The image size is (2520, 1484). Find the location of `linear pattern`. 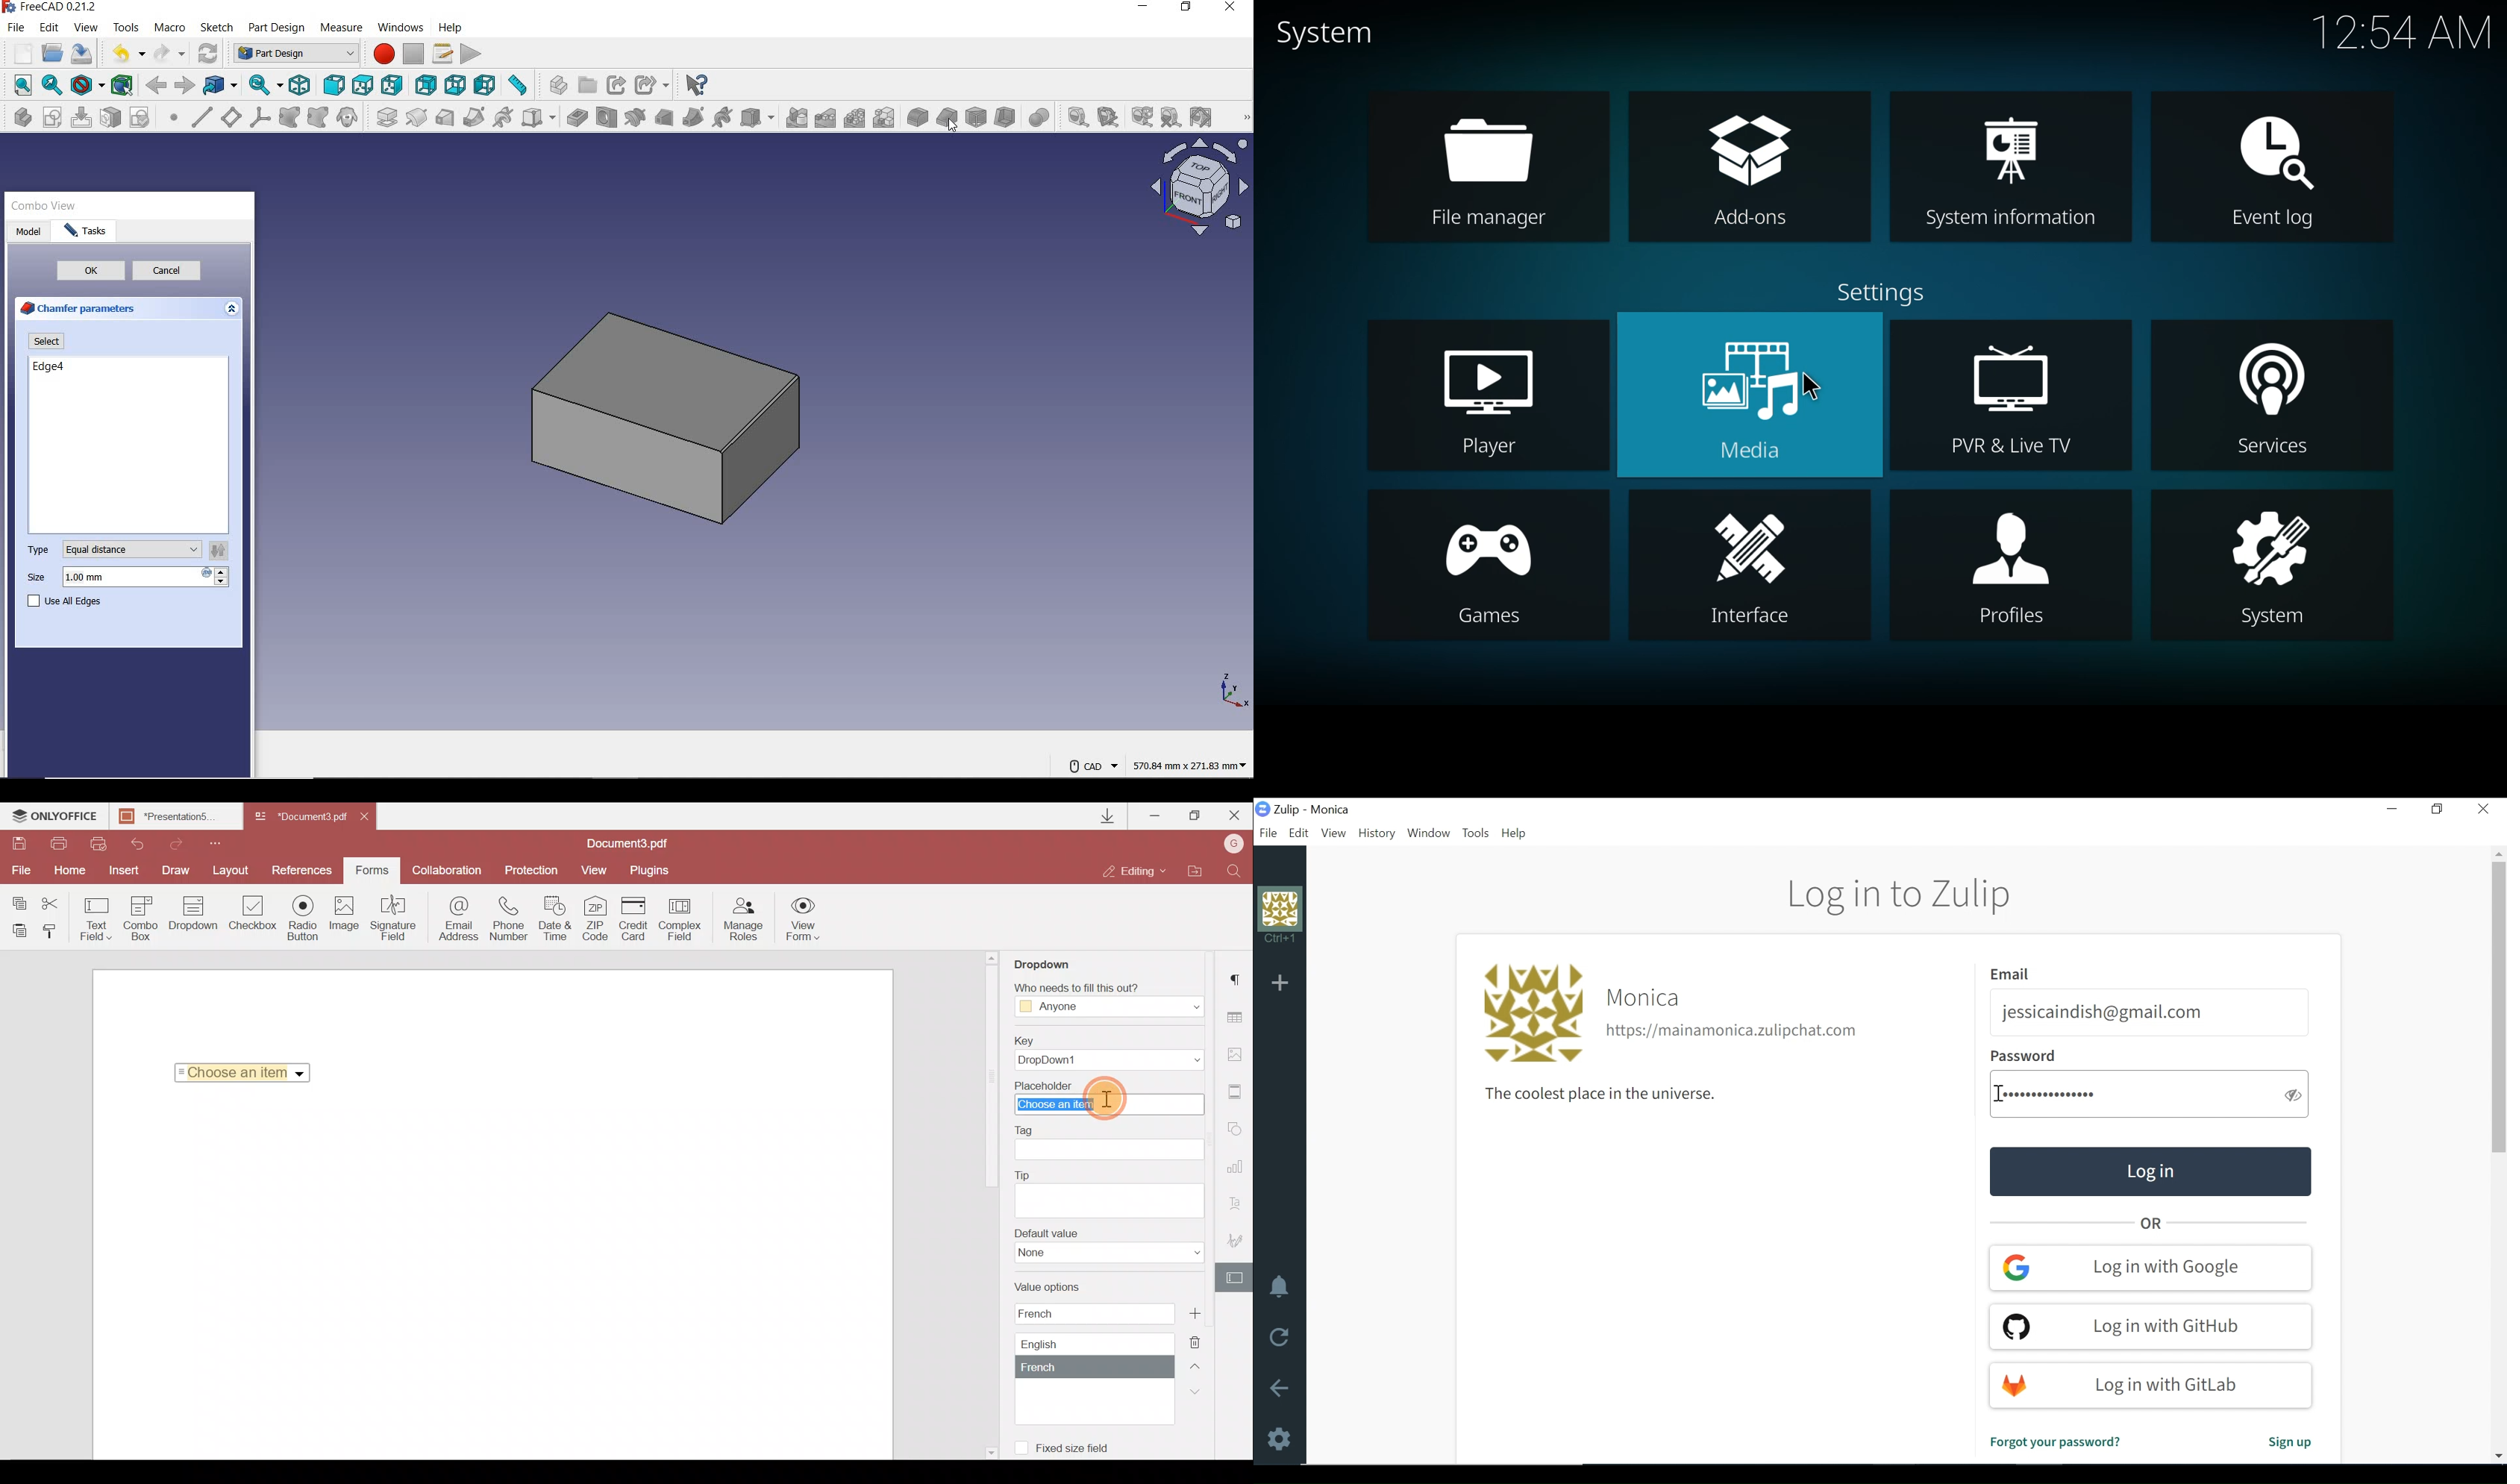

linear pattern is located at coordinates (826, 119).